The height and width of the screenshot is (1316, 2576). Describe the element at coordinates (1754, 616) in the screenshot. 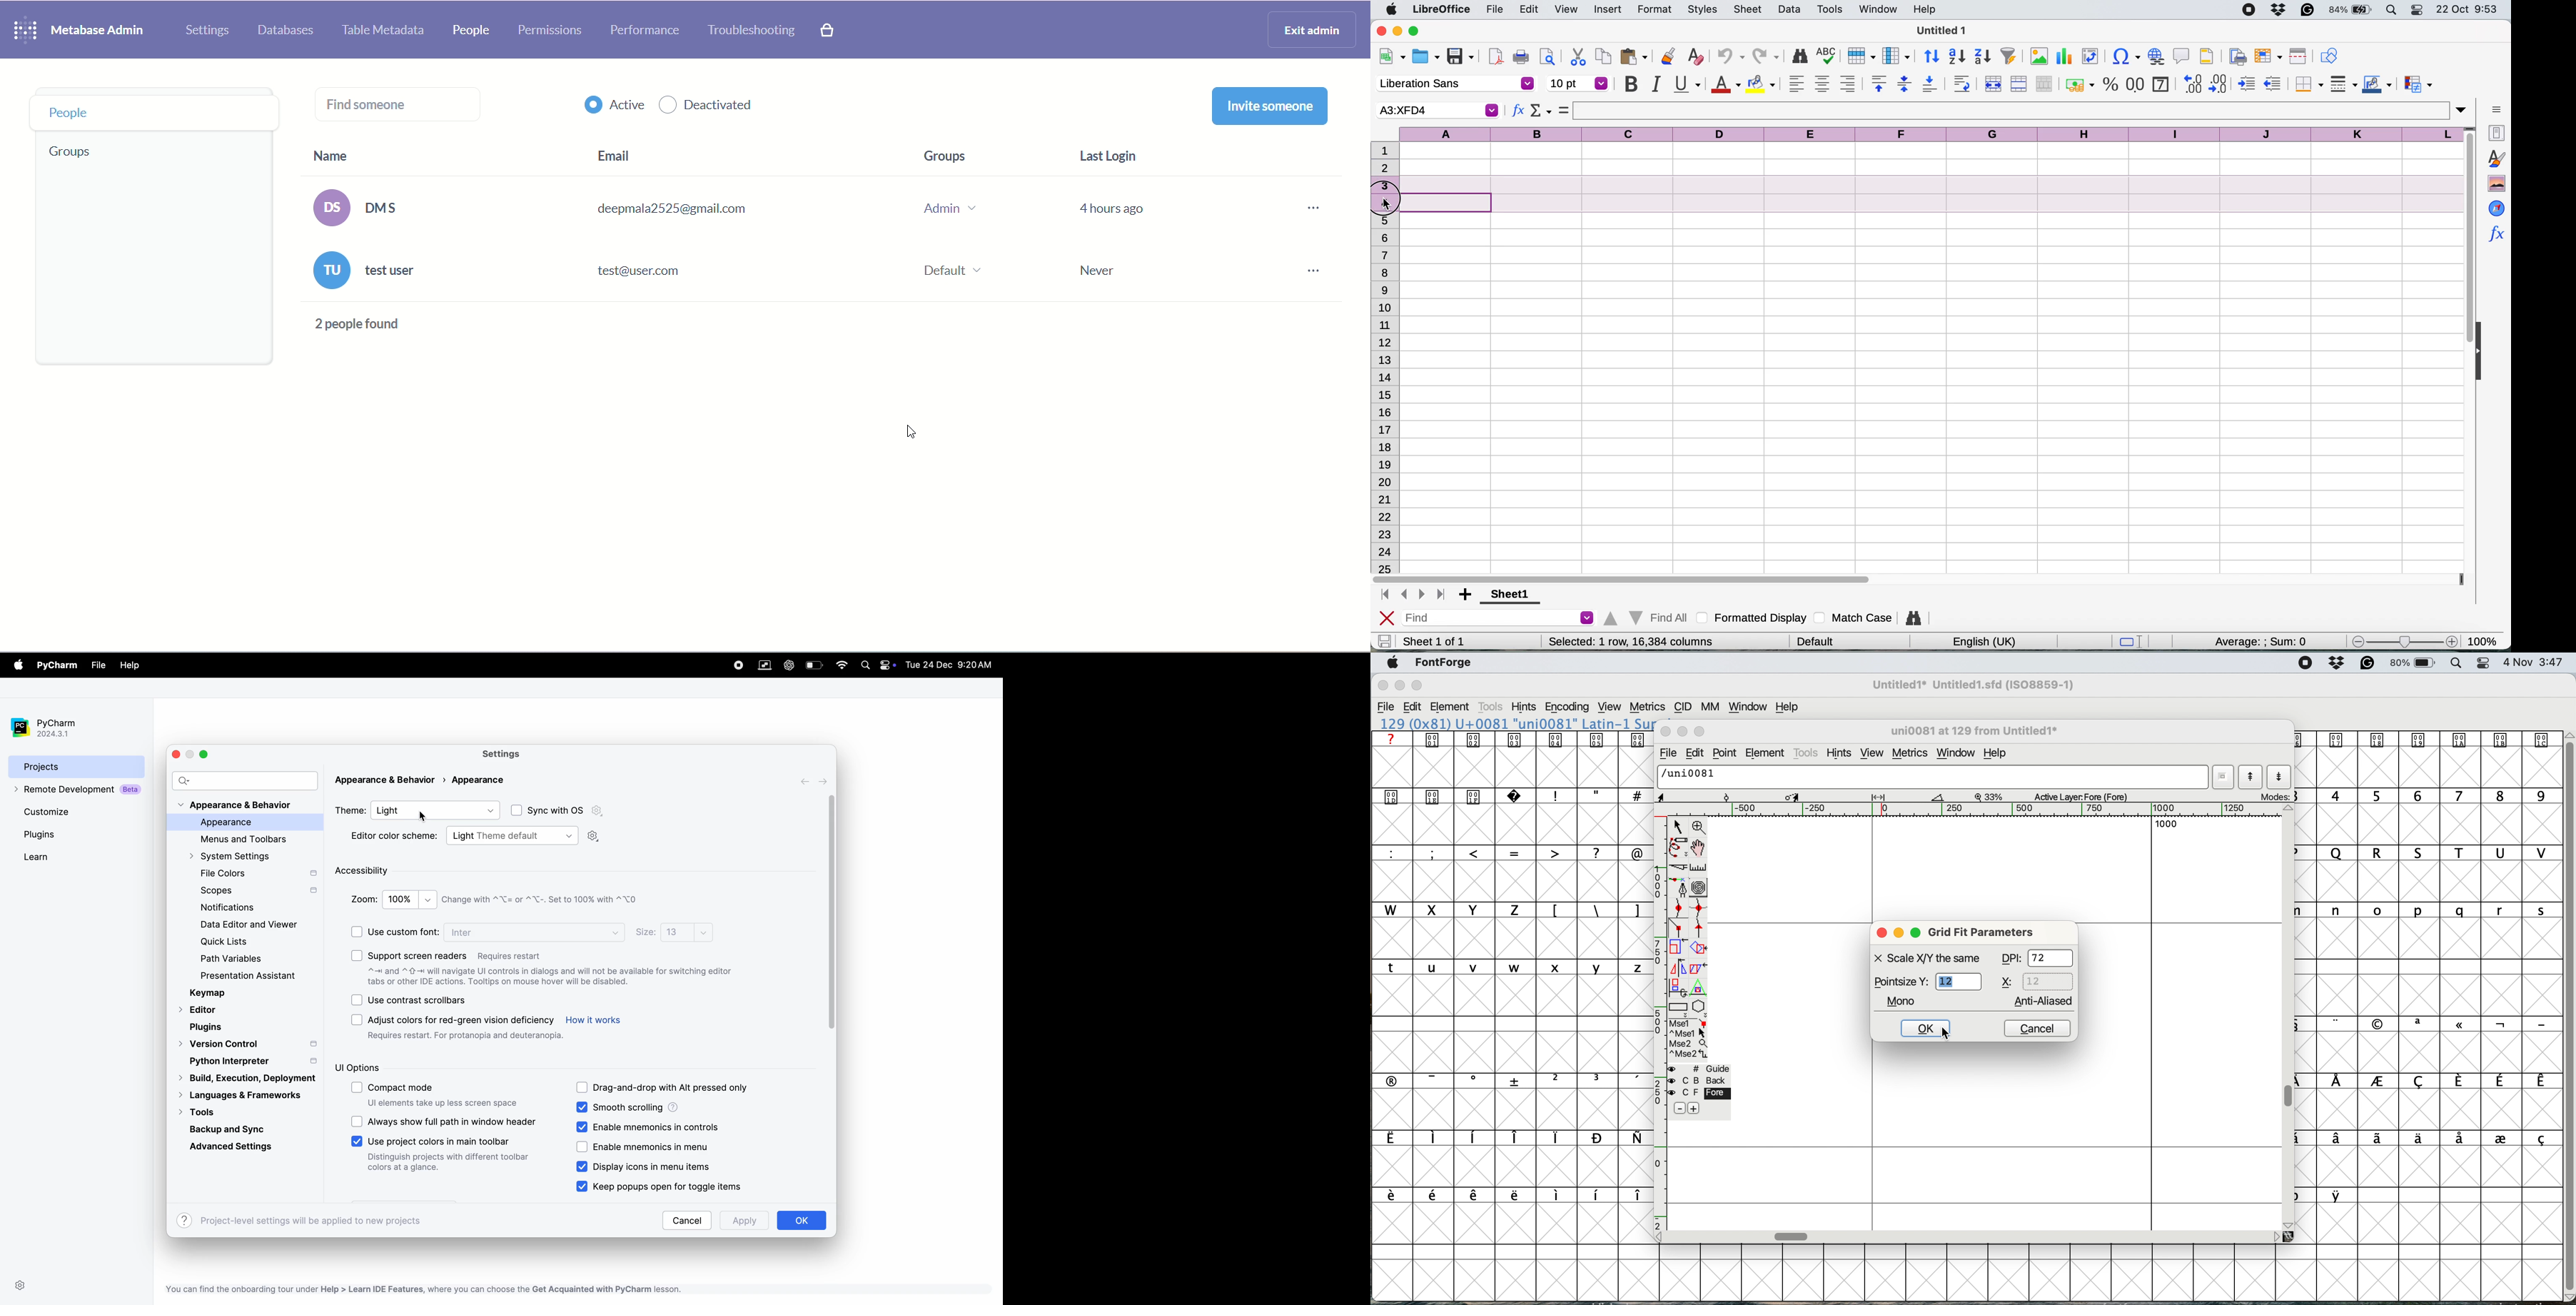

I see `formatted display` at that location.